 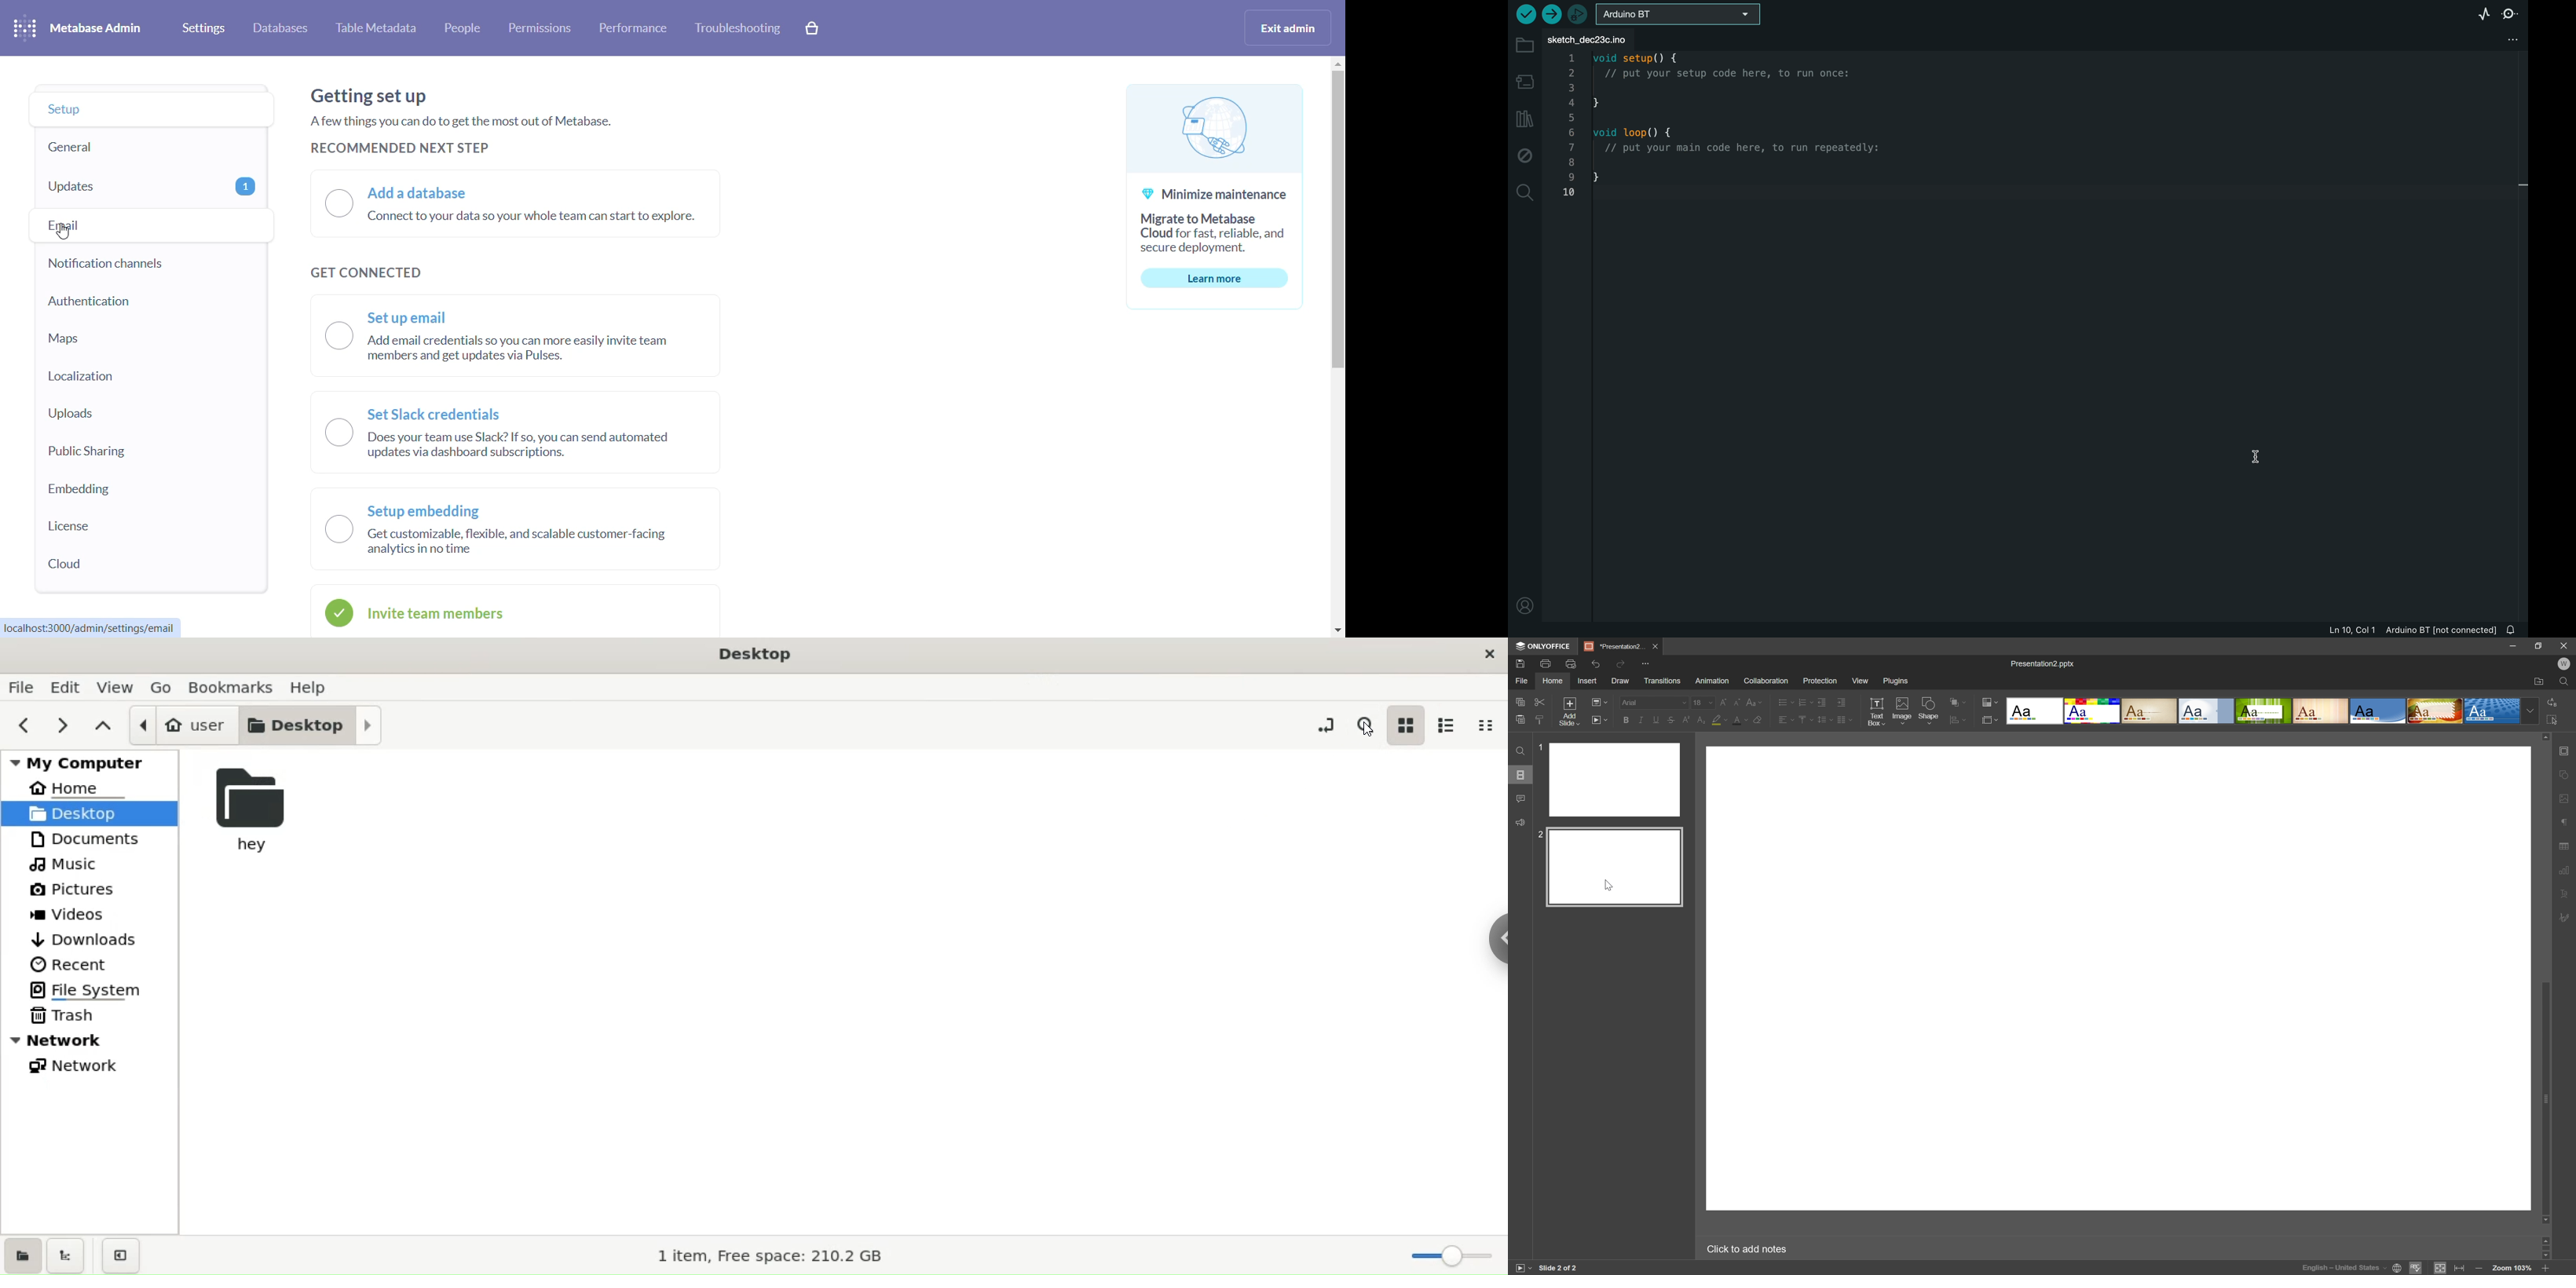 I want to click on Change case, so click(x=1756, y=700).